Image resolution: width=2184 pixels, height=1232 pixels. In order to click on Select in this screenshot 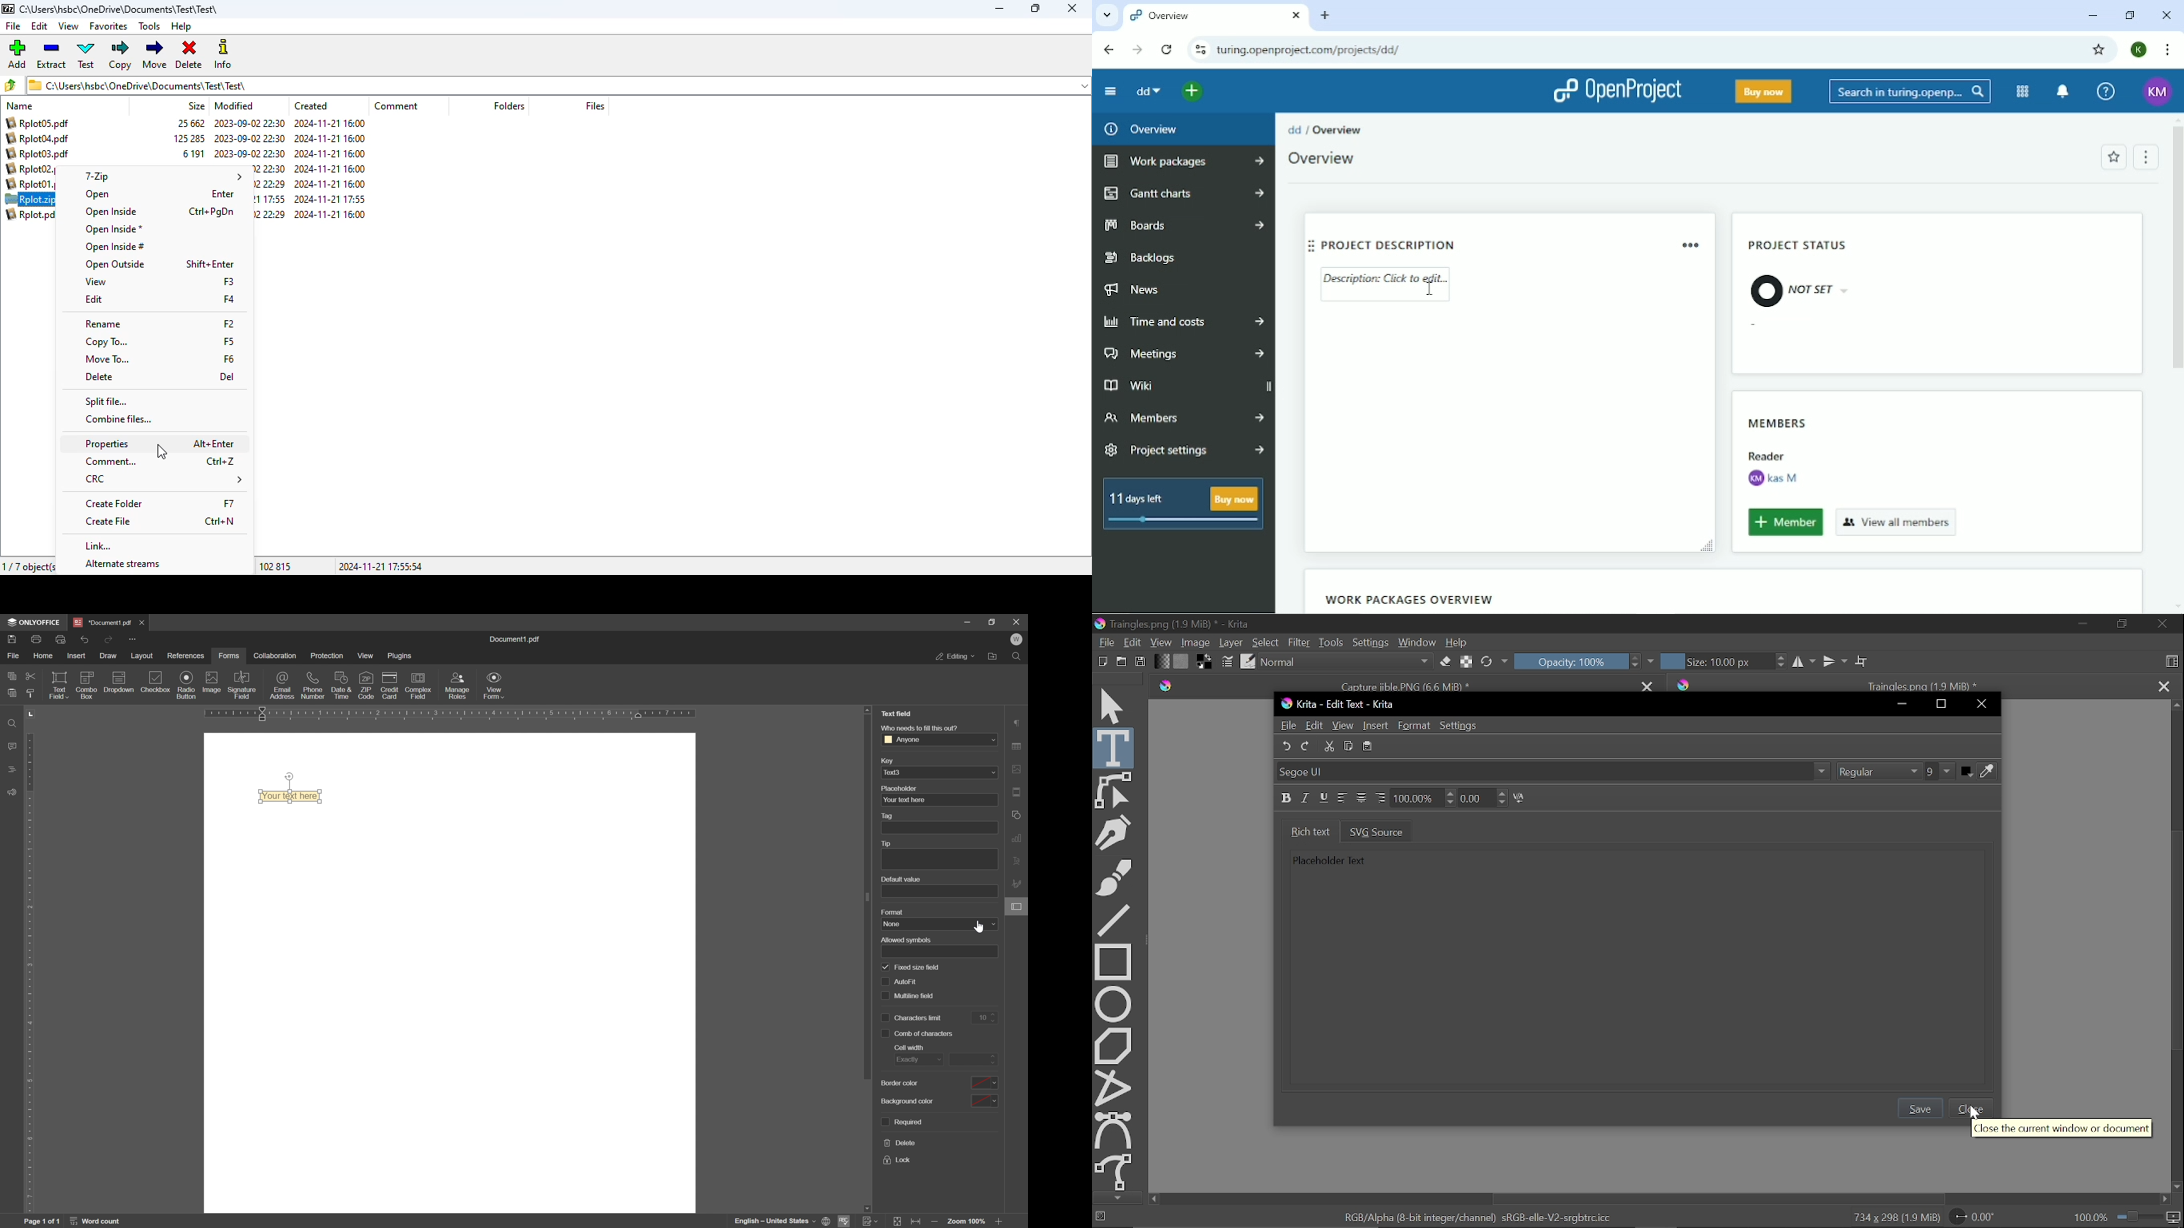, I will do `click(1266, 641)`.